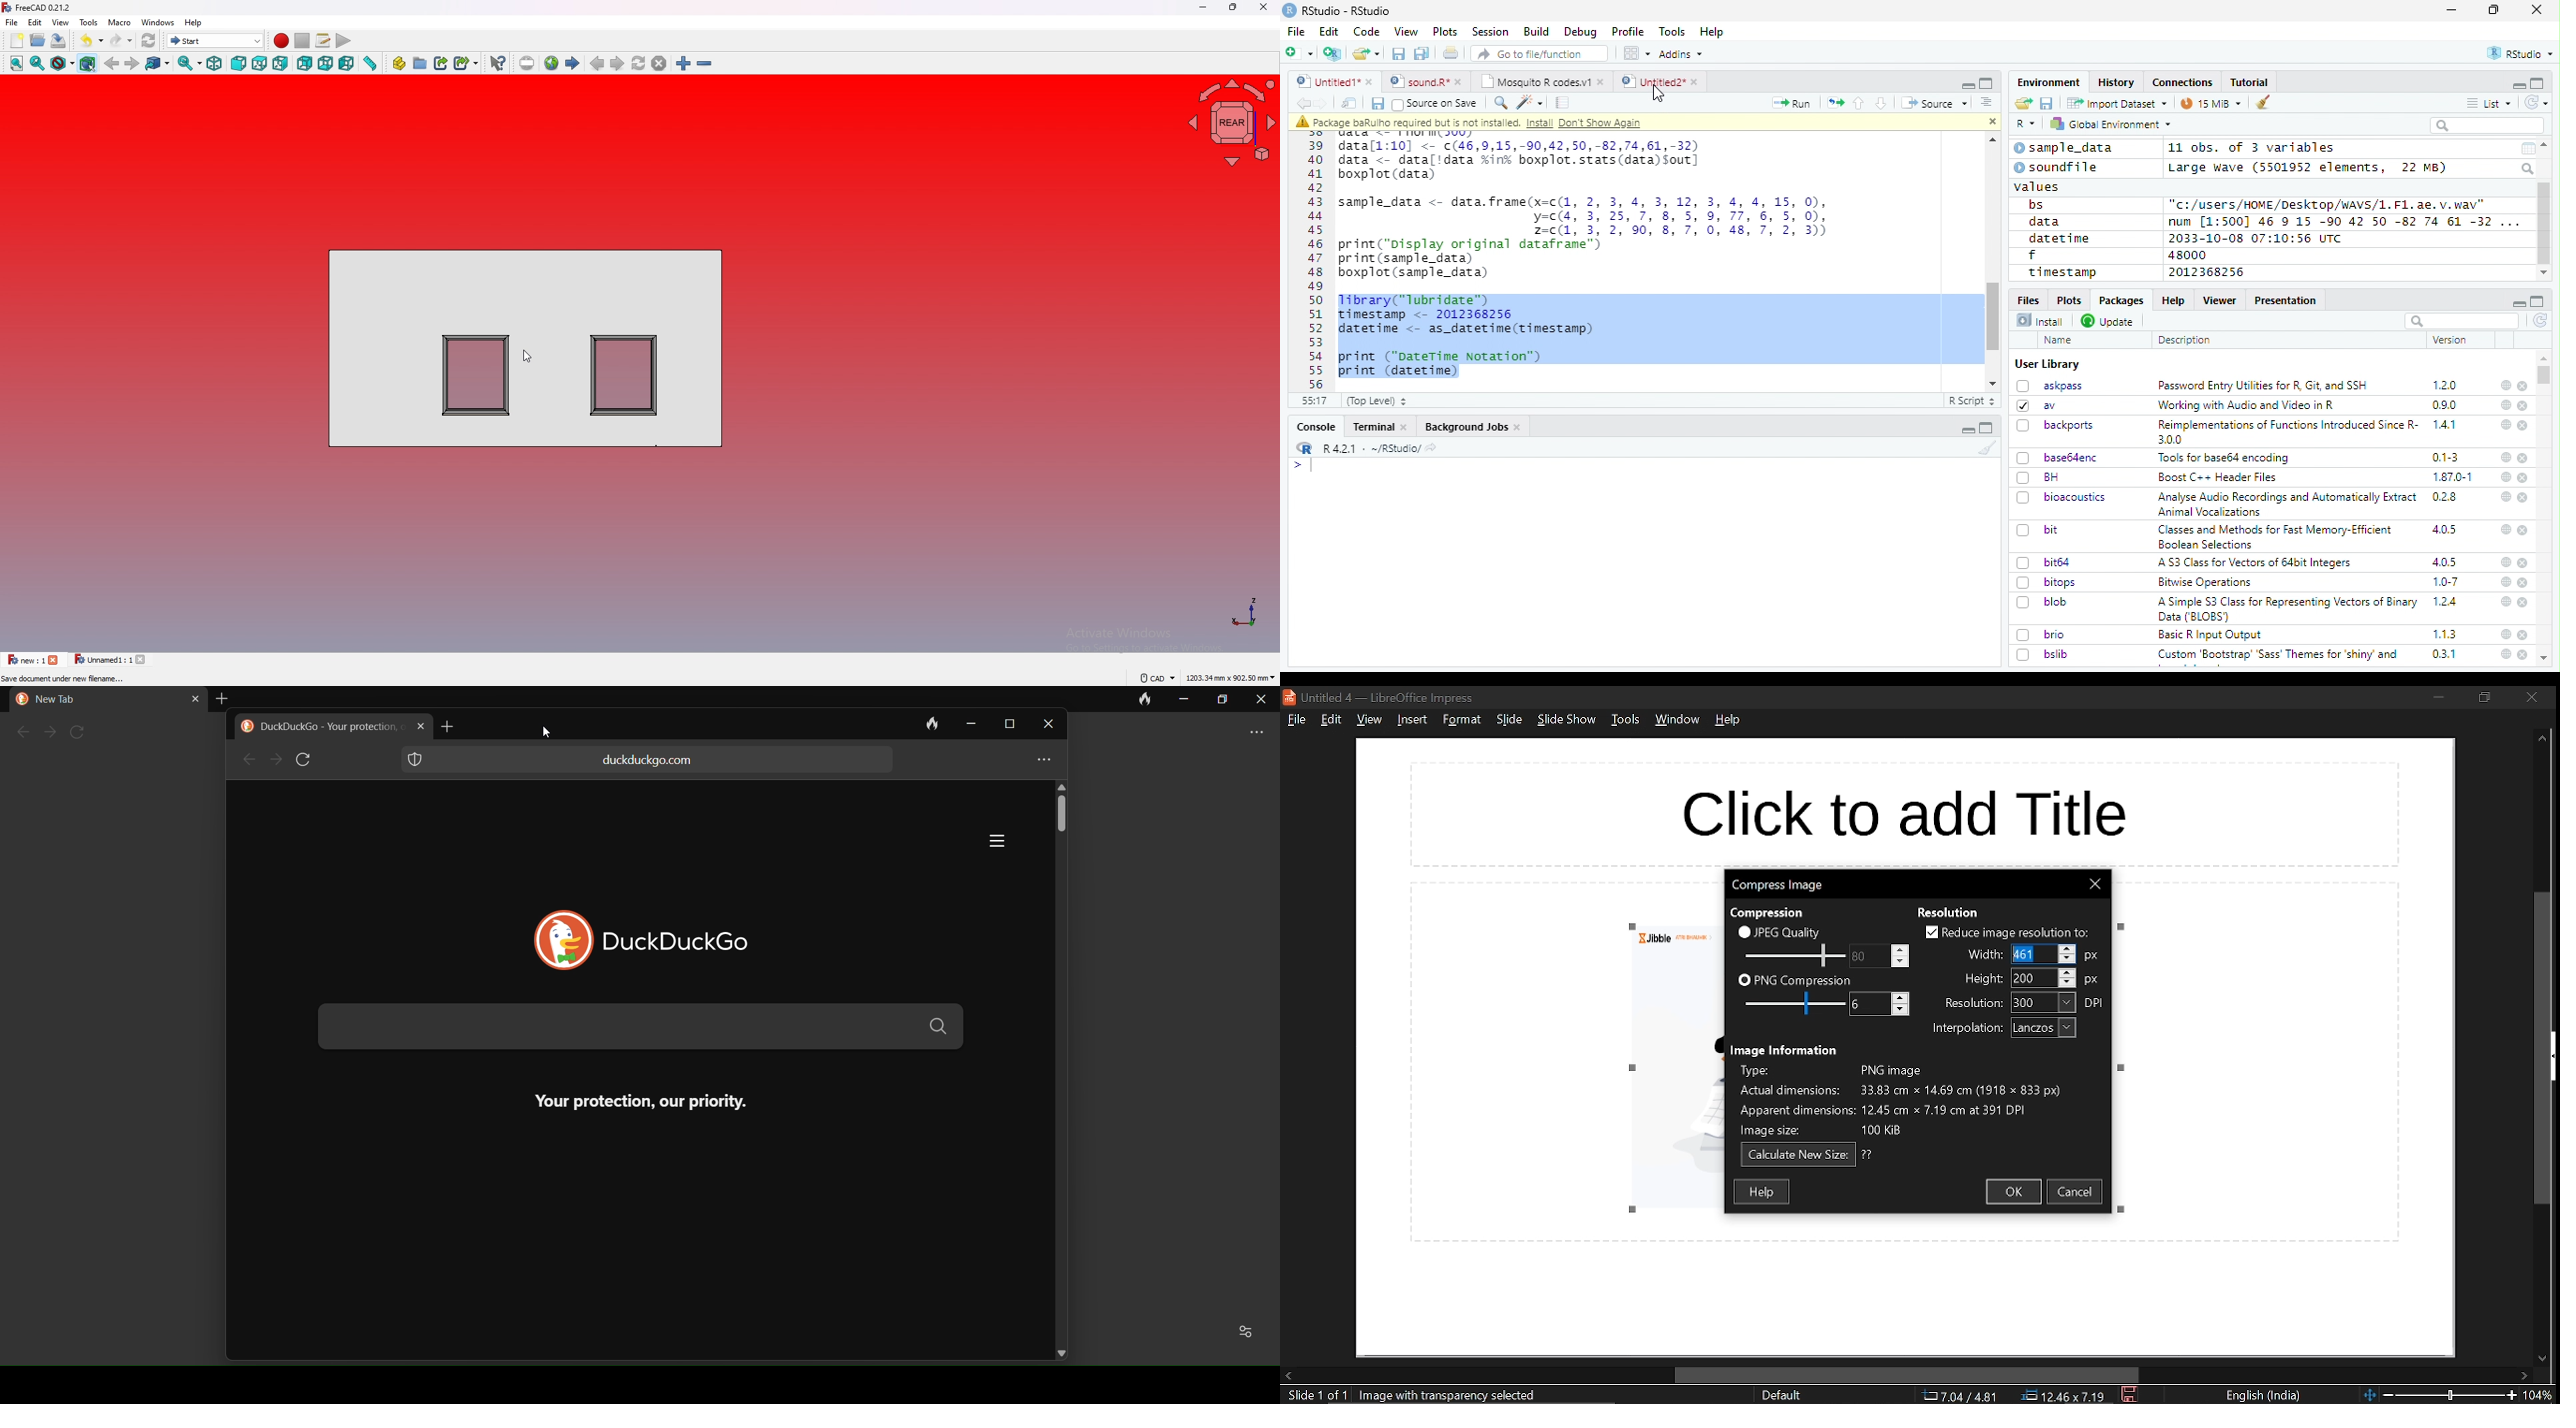  I want to click on Scroll bar, so click(2545, 224).